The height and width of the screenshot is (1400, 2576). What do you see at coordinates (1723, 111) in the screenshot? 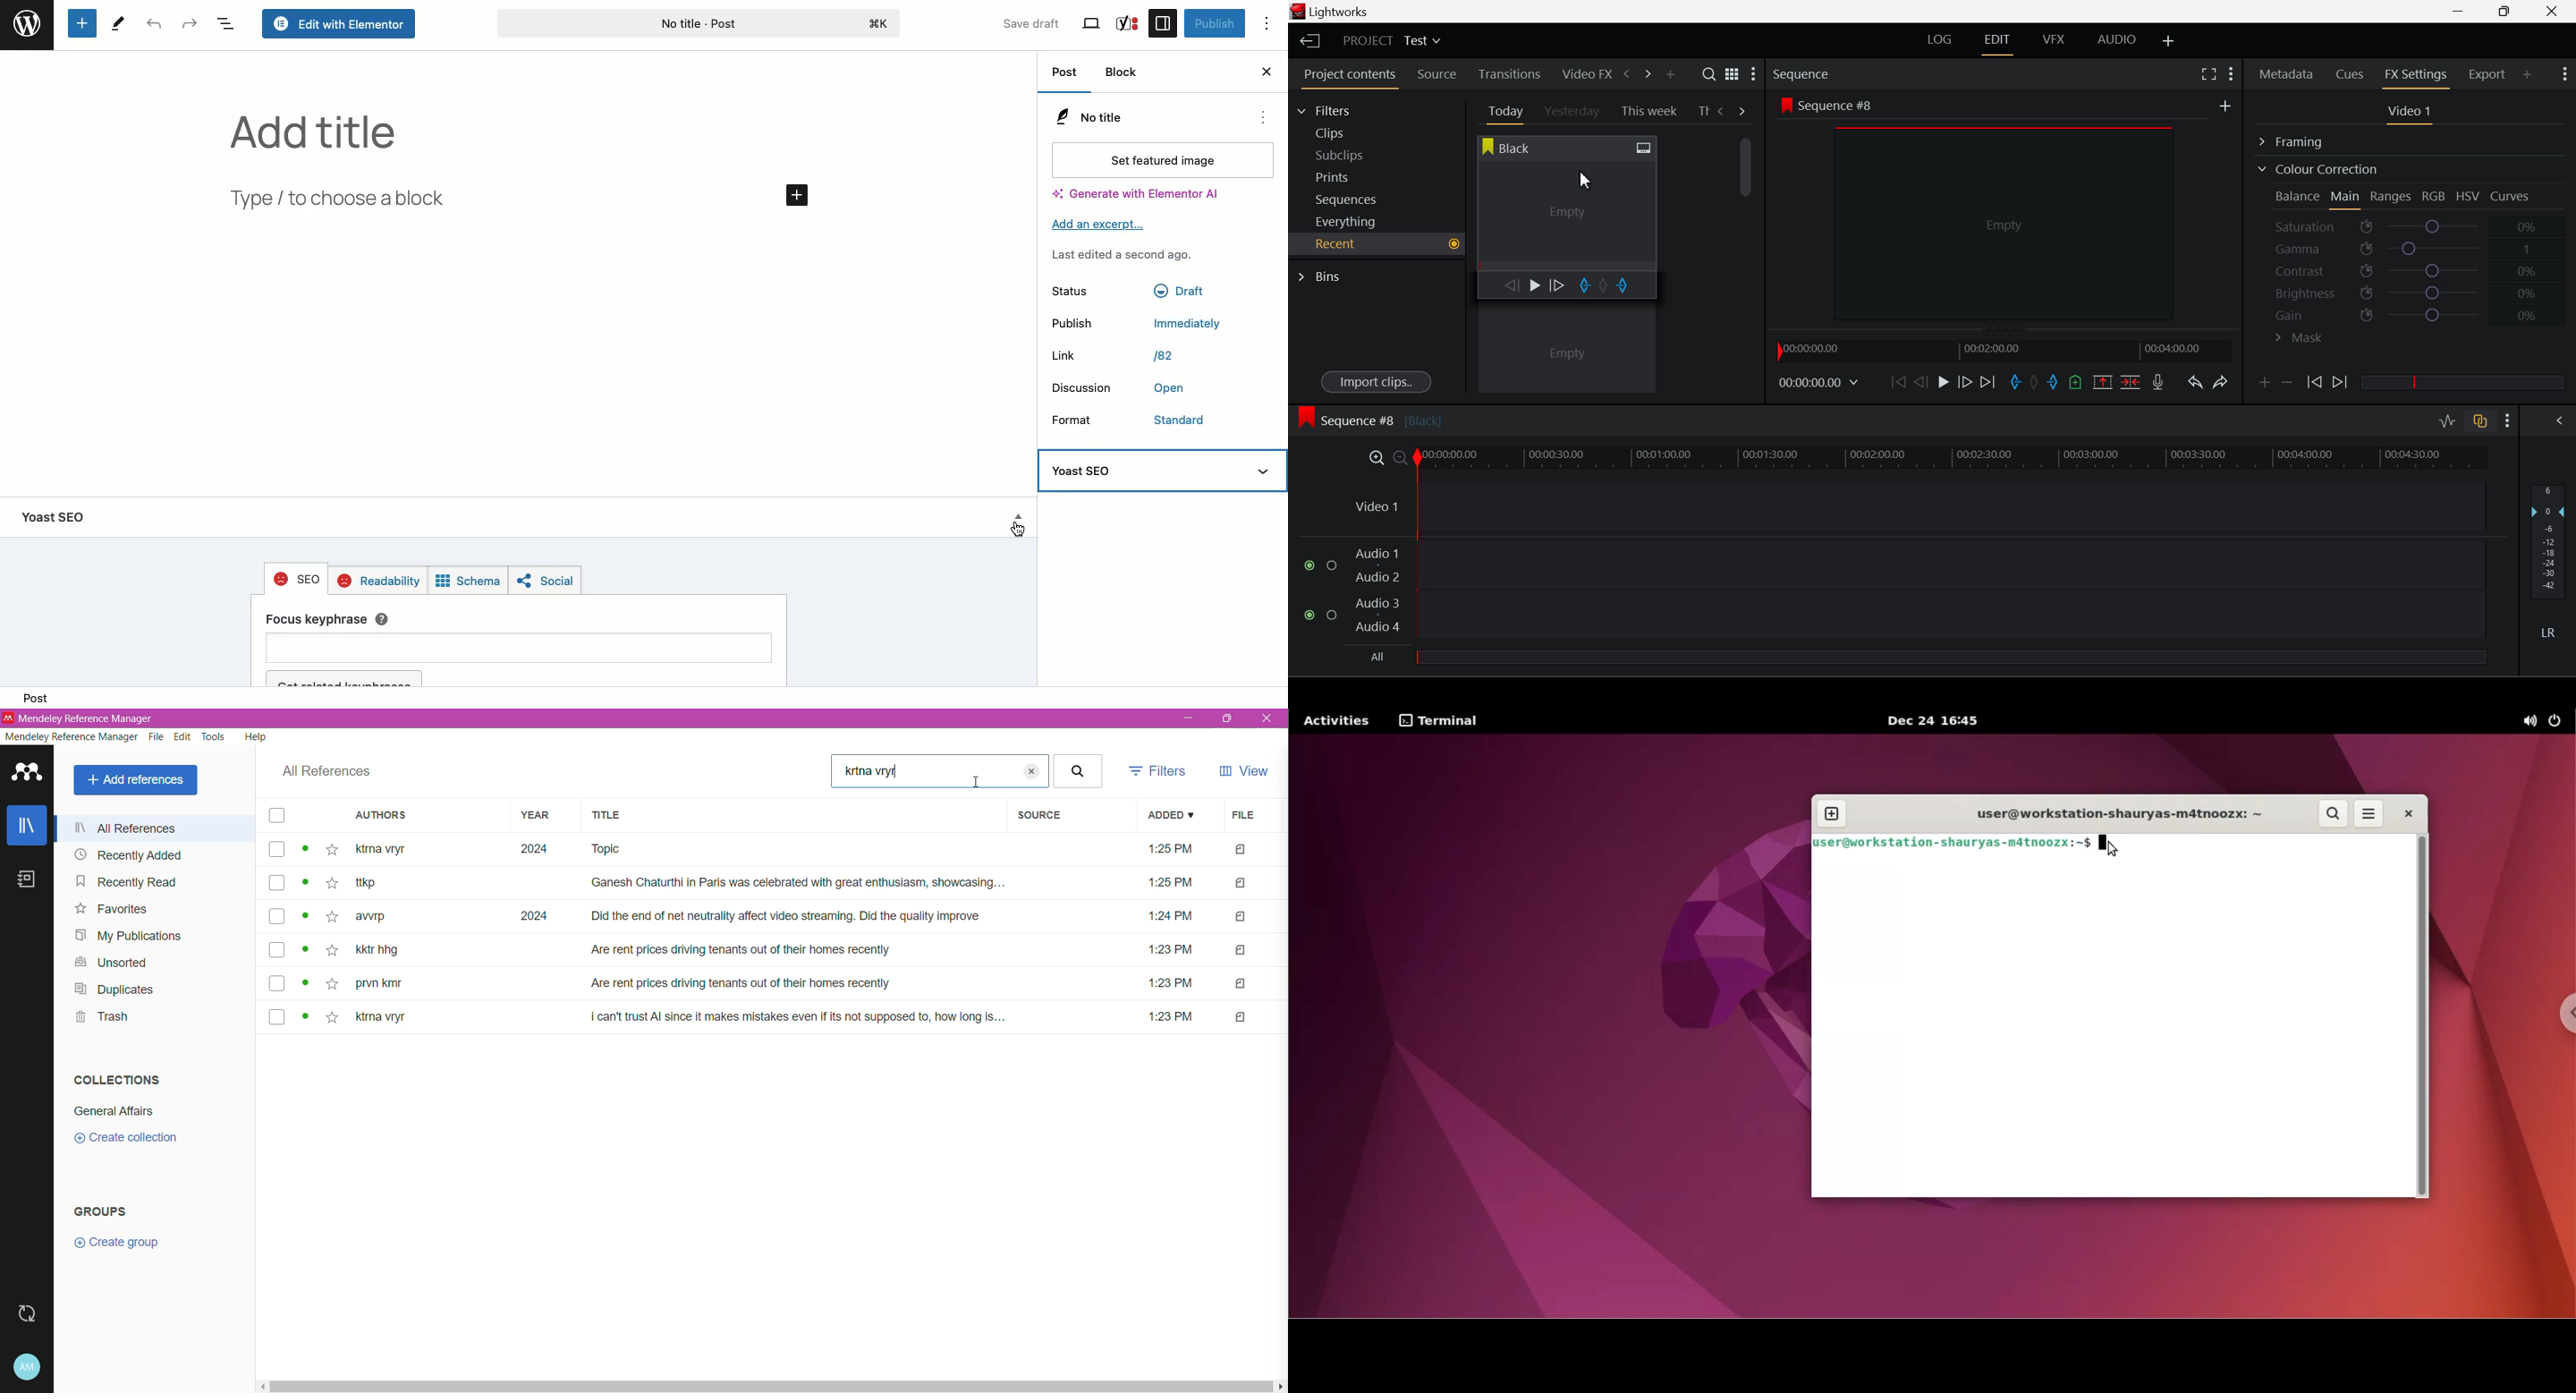
I see `Previous Tab` at bounding box center [1723, 111].